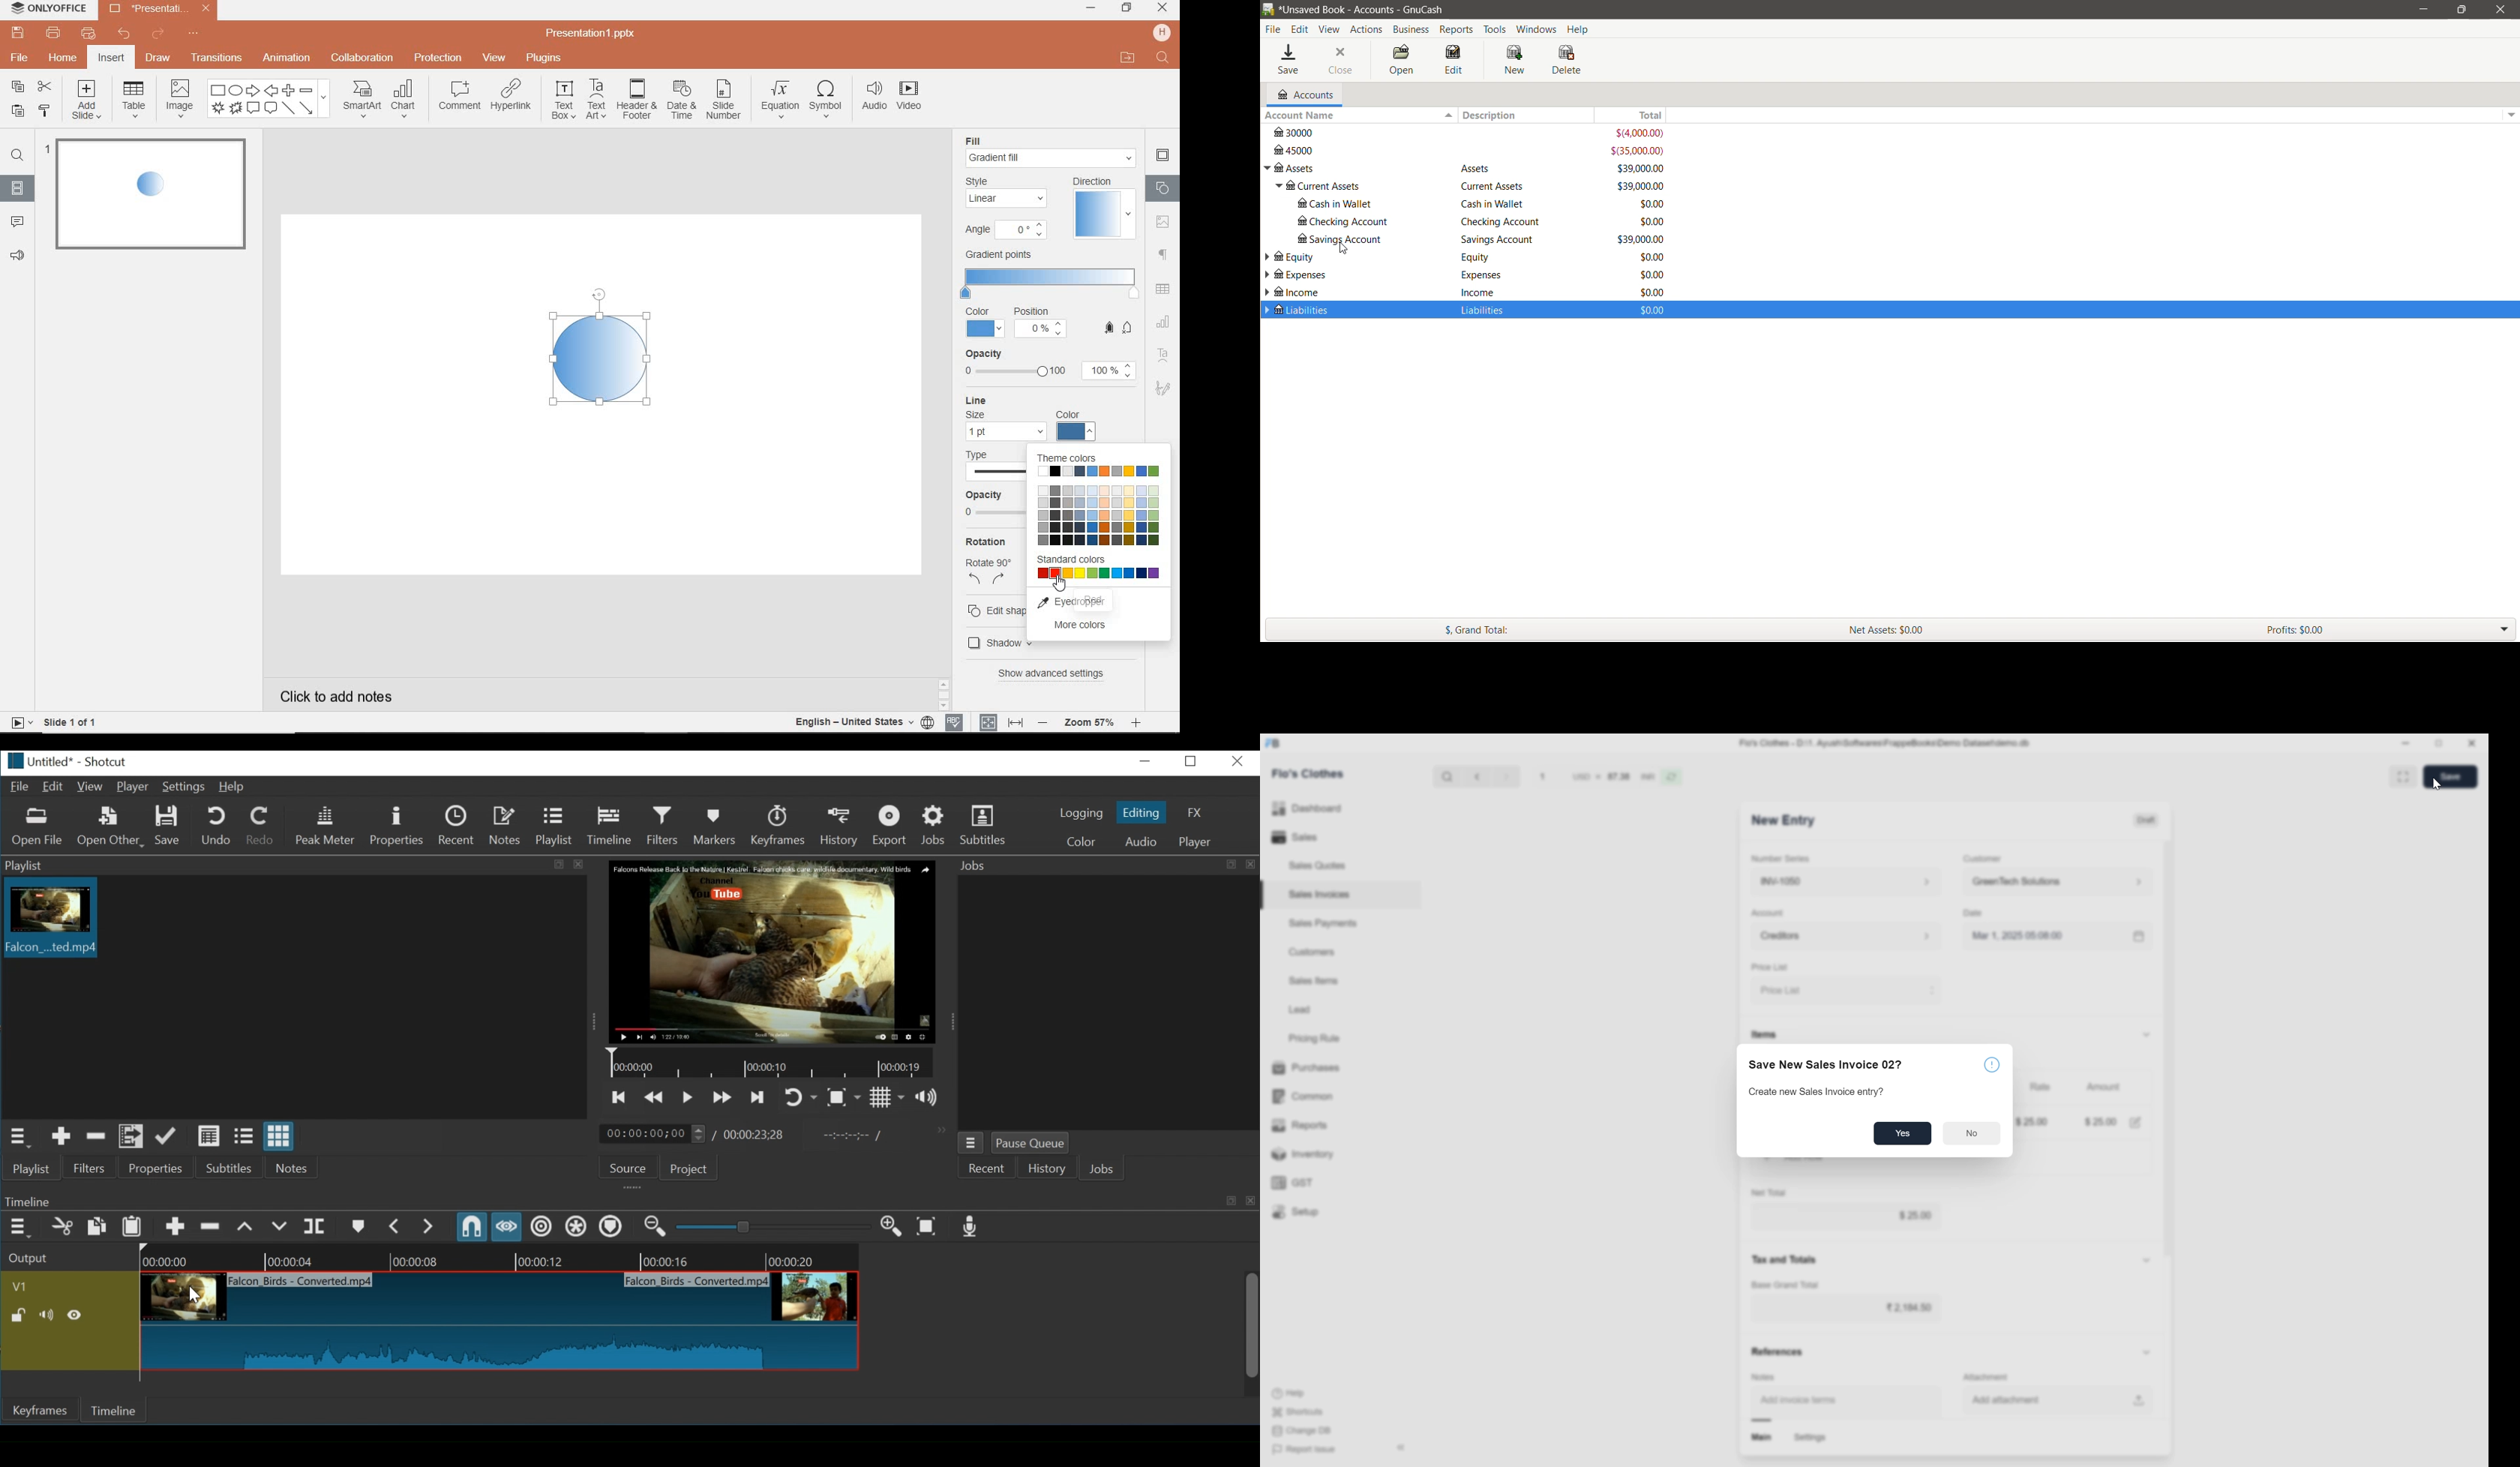 Image resolution: width=2520 pixels, height=1484 pixels. What do you see at coordinates (1093, 8) in the screenshot?
I see `minimize` at bounding box center [1093, 8].